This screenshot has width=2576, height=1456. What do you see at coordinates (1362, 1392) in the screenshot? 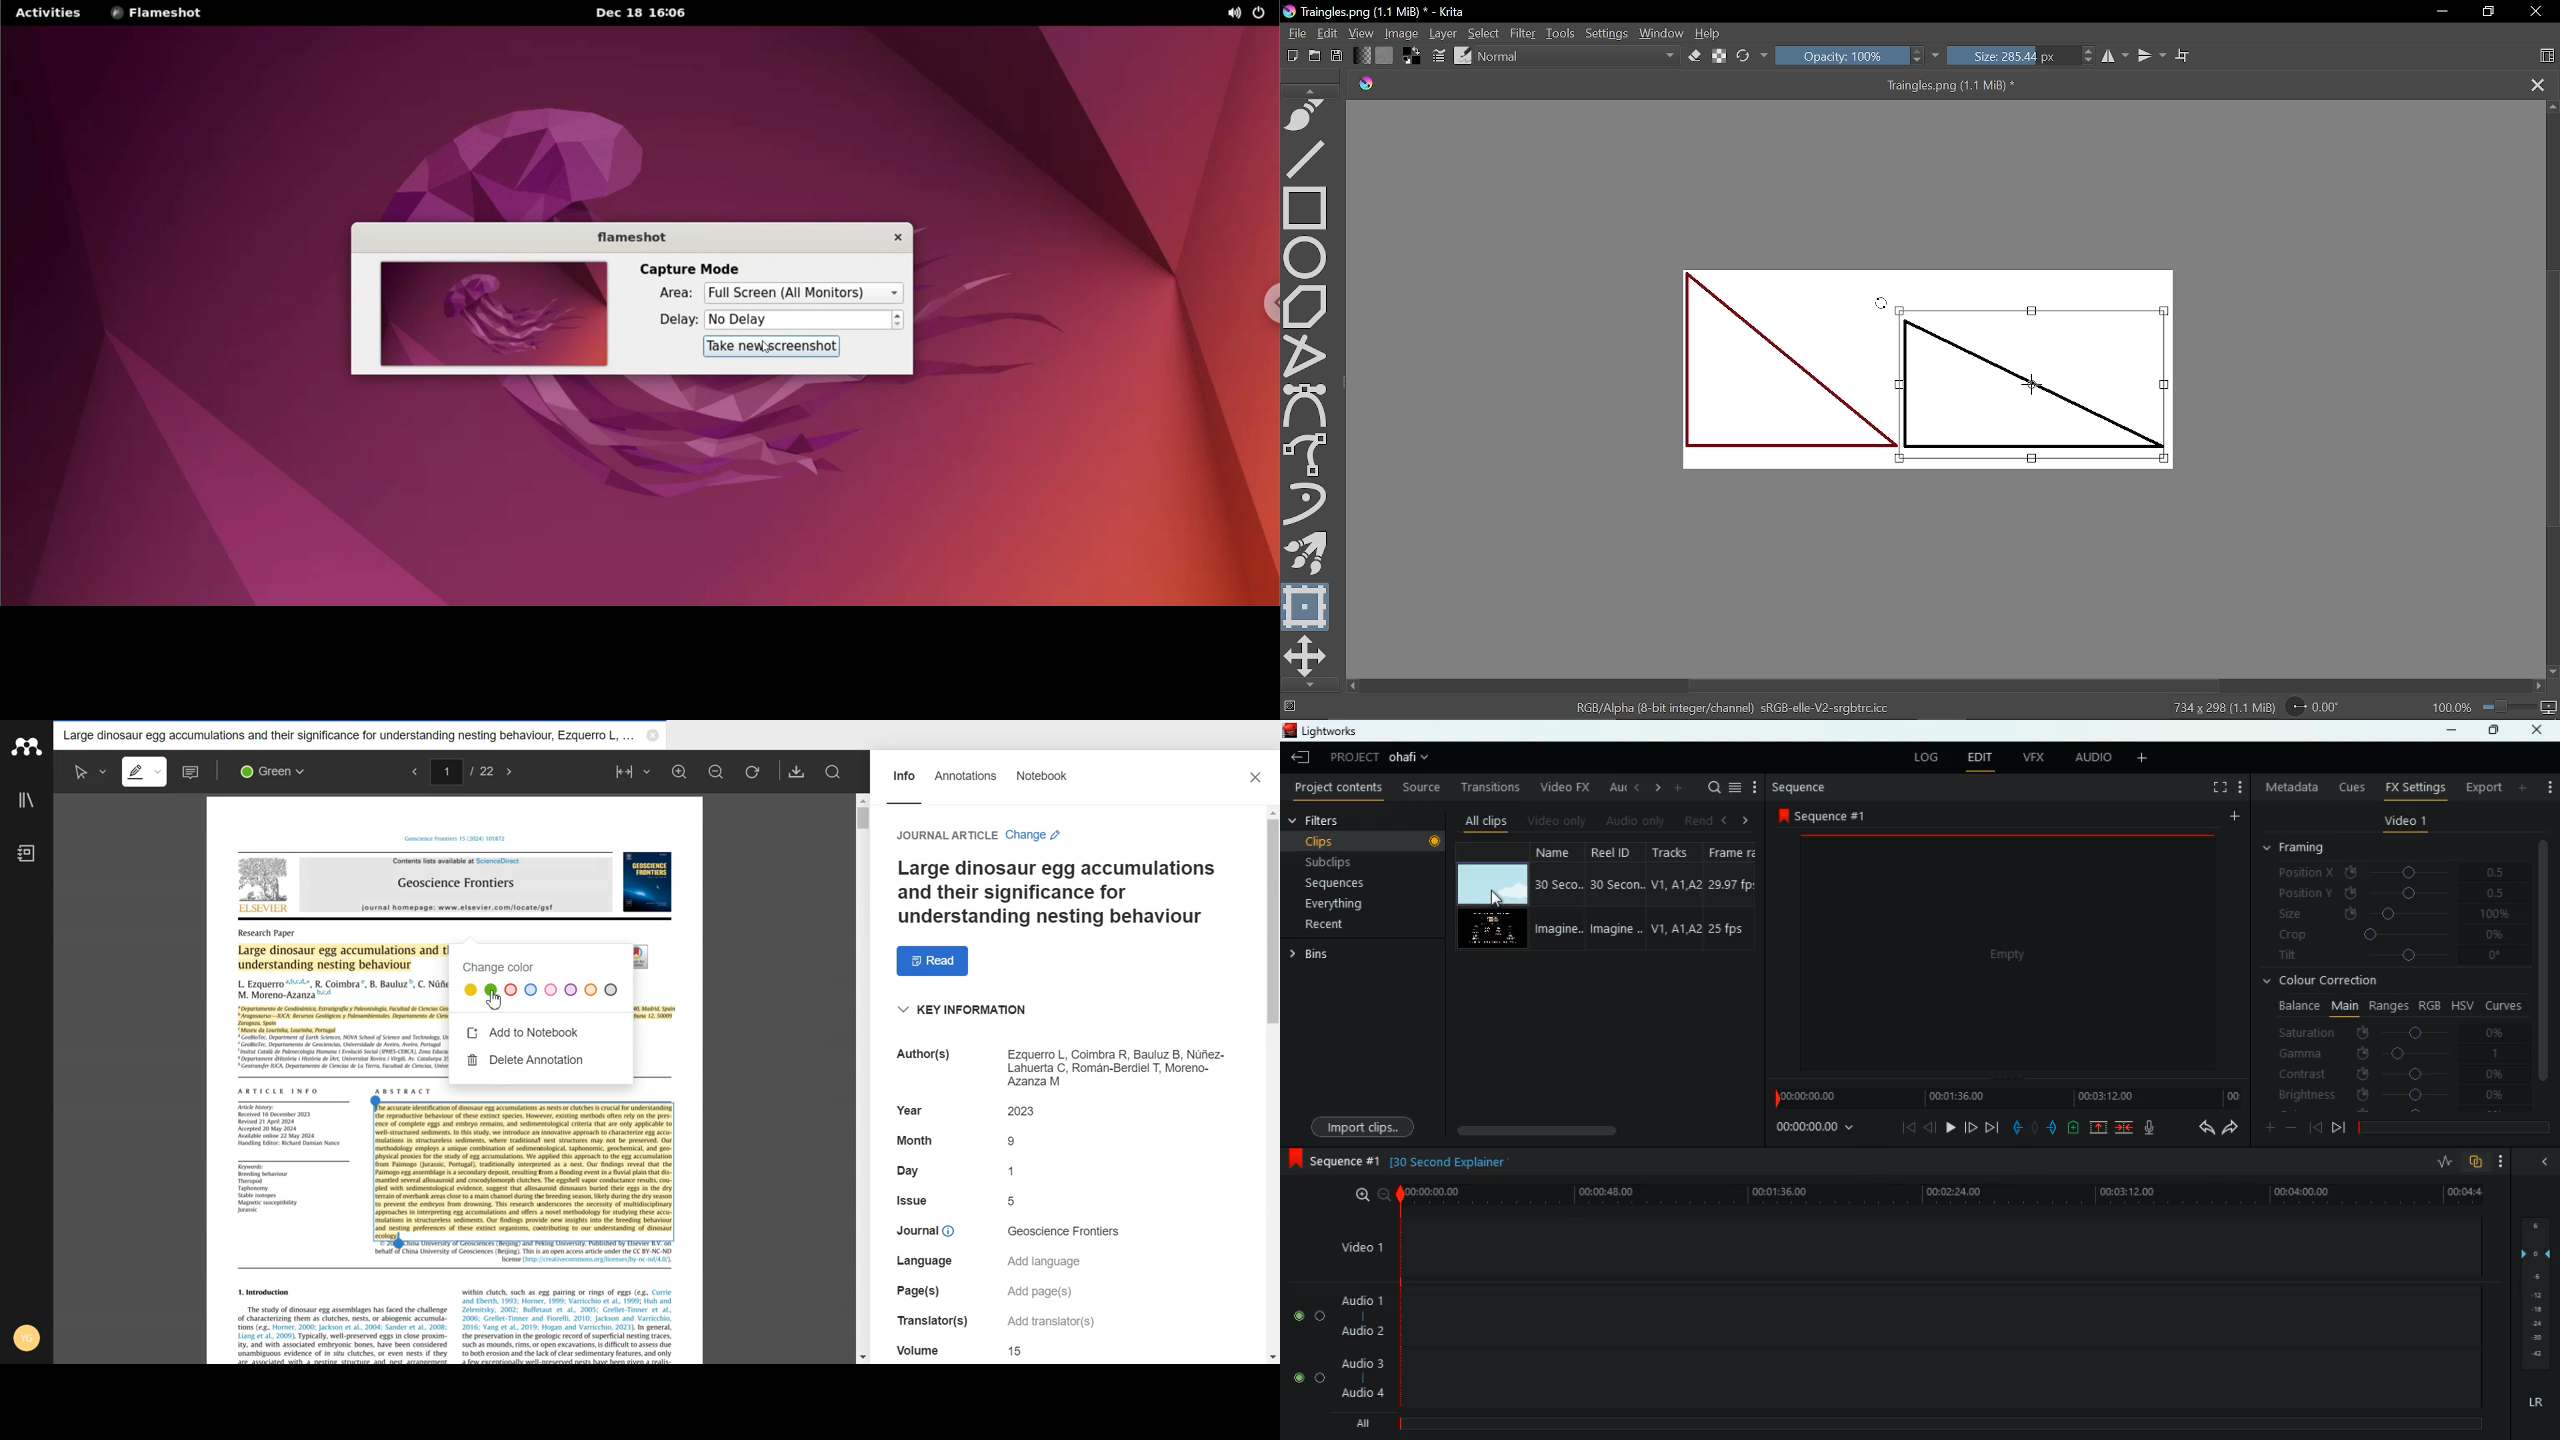
I see `audio 4` at bounding box center [1362, 1392].